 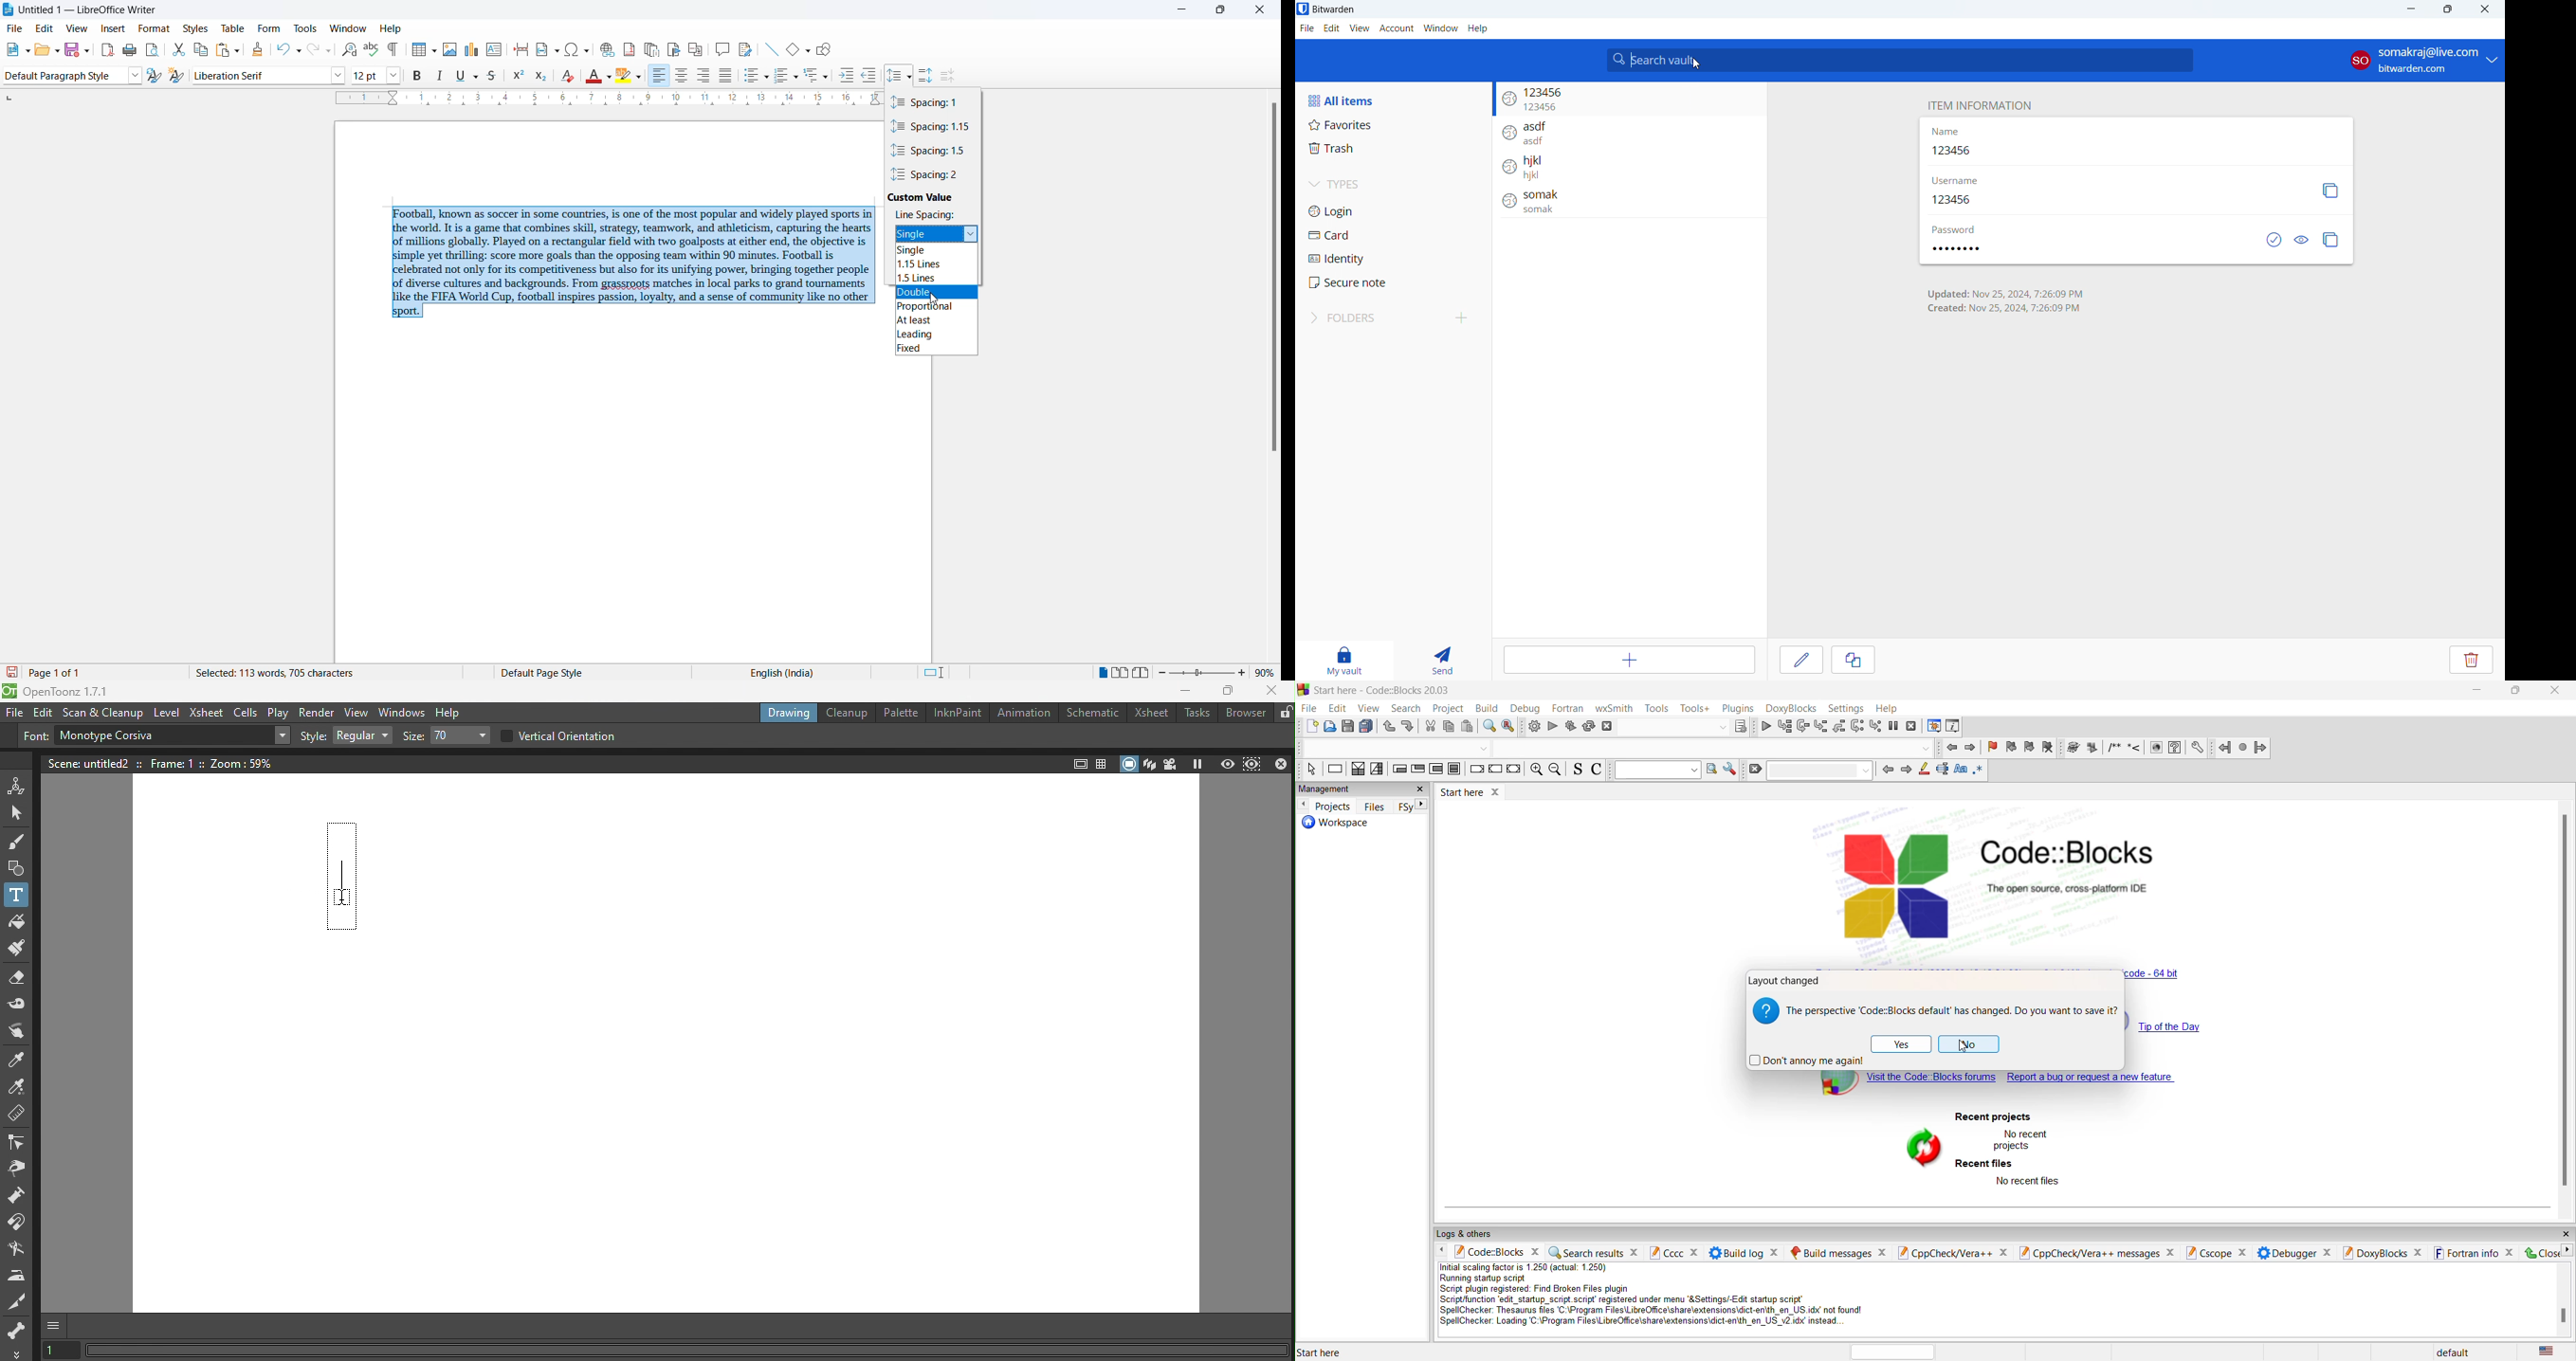 I want to click on standard selection, so click(x=938, y=672).